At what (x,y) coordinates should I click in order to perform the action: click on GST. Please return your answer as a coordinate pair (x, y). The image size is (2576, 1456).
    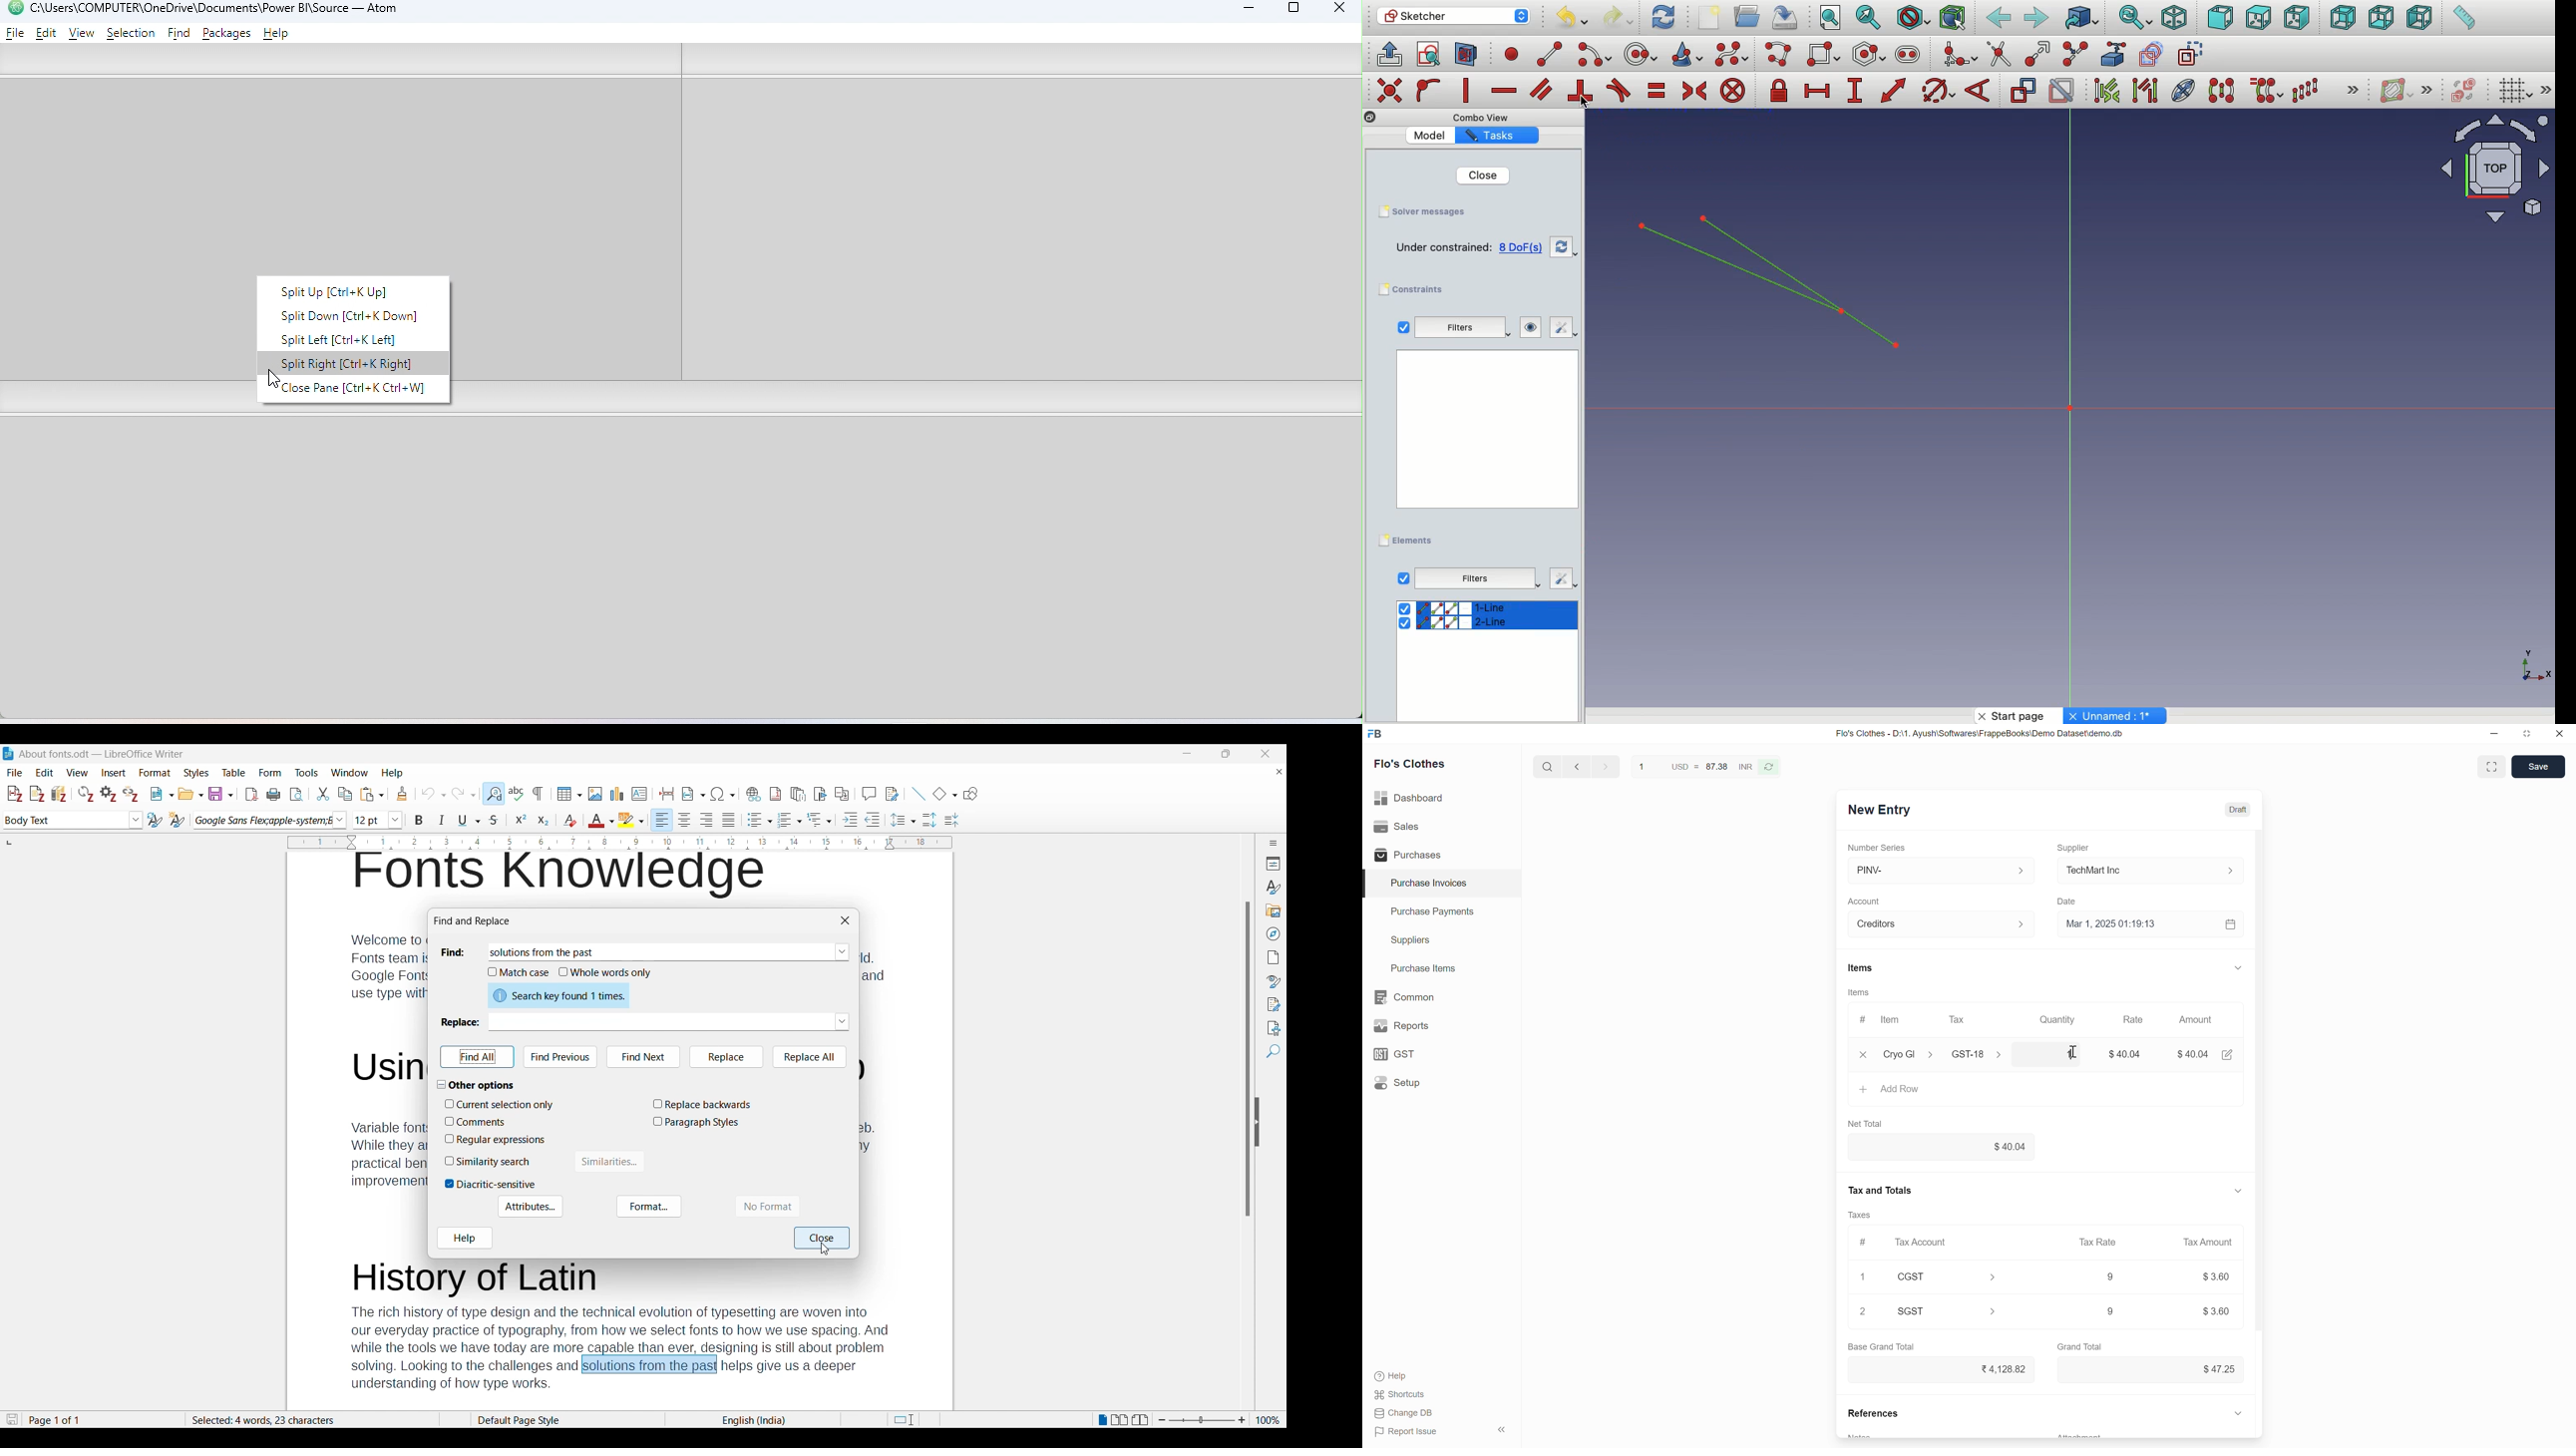
    Looking at the image, I should click on (1399, 1054).